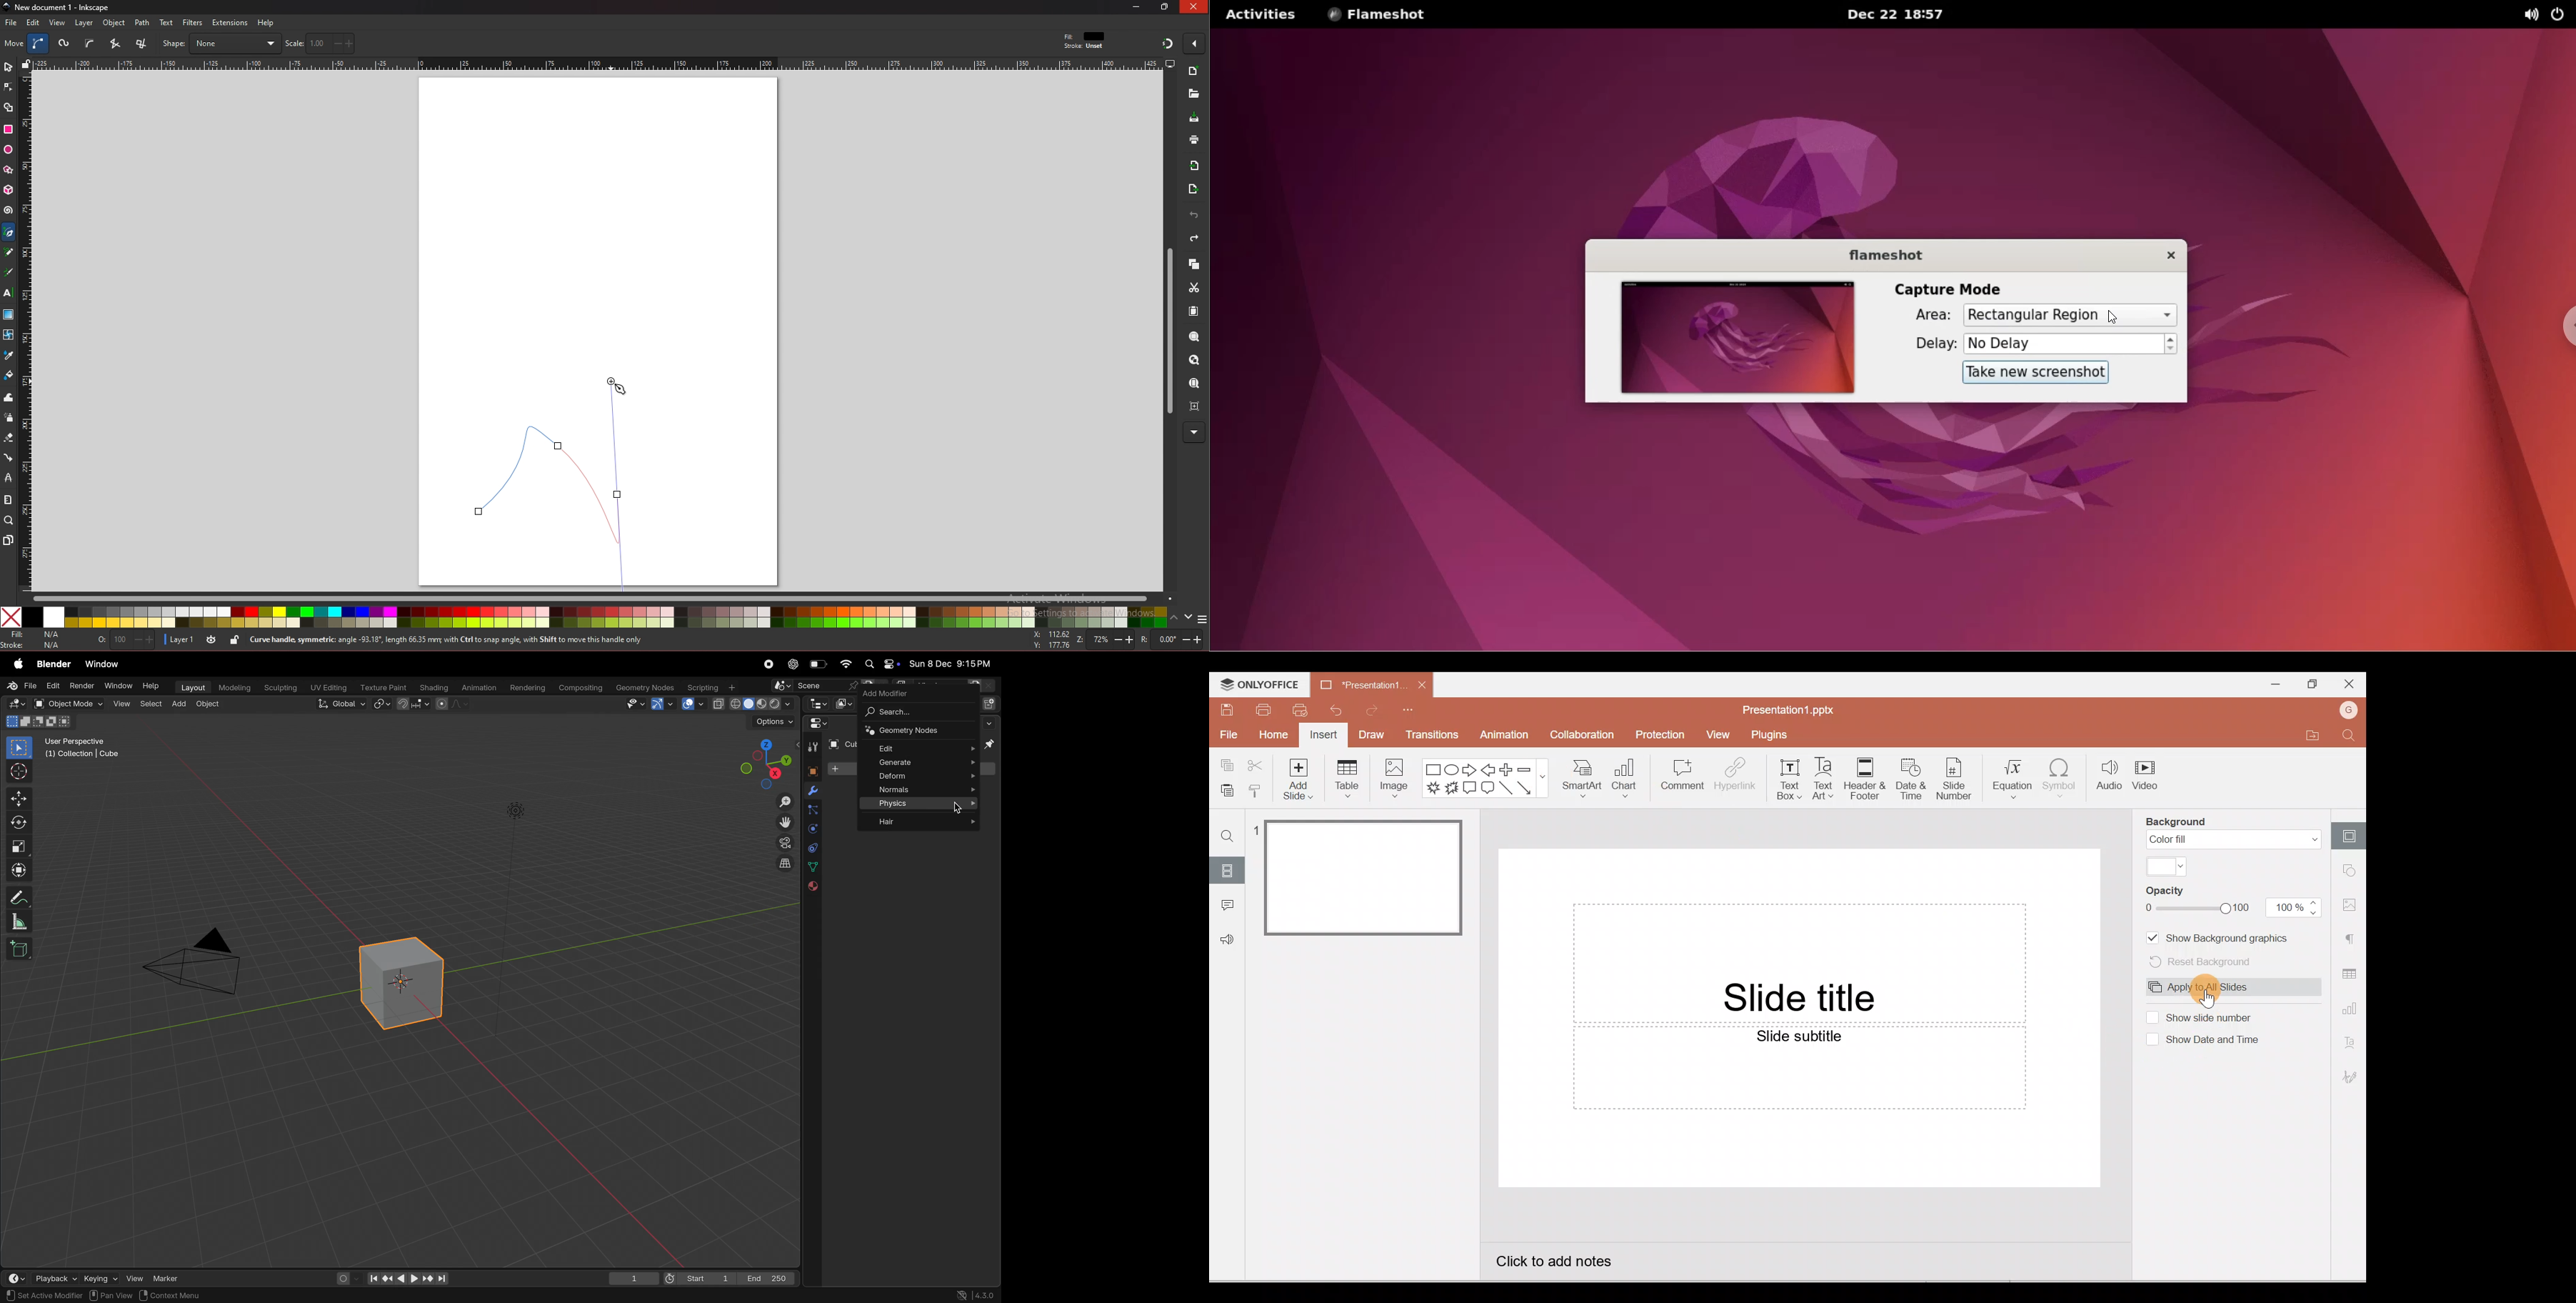 The height and width of the screenshot is (1316, 2576). What do you see at coordinates (2215, 1016) in the screenshot?
I see `Show slide number` at bounding box center [2215, 1016].